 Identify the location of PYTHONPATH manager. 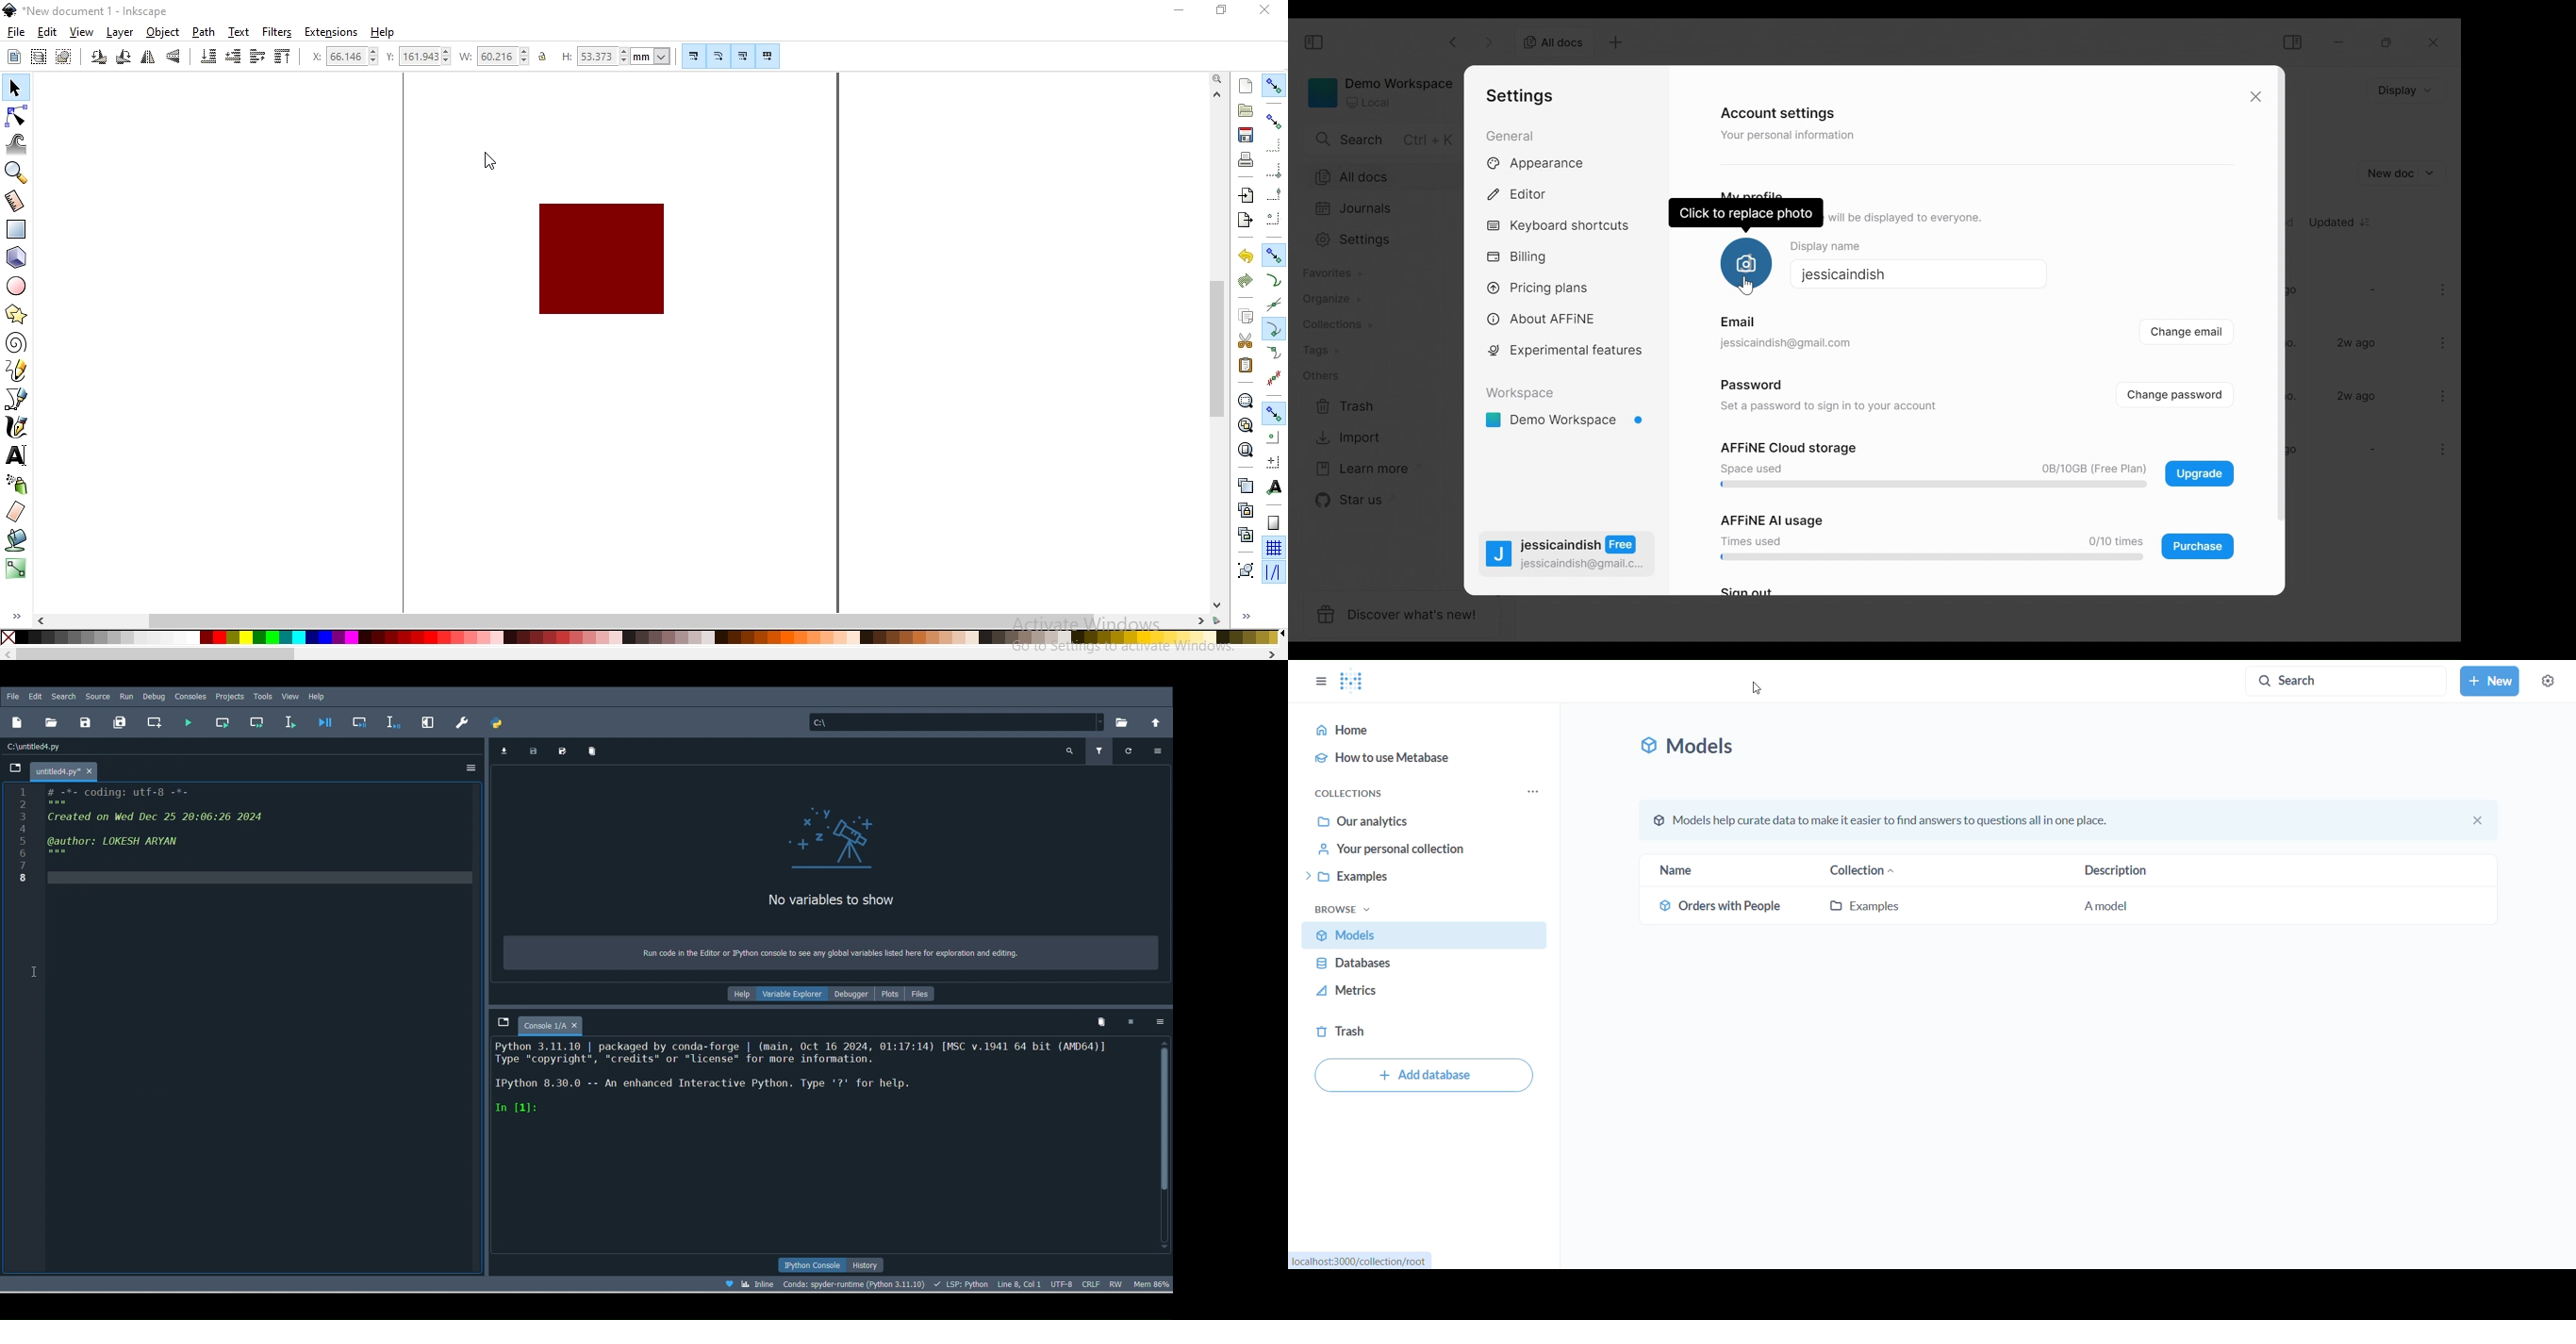
(500, 724).